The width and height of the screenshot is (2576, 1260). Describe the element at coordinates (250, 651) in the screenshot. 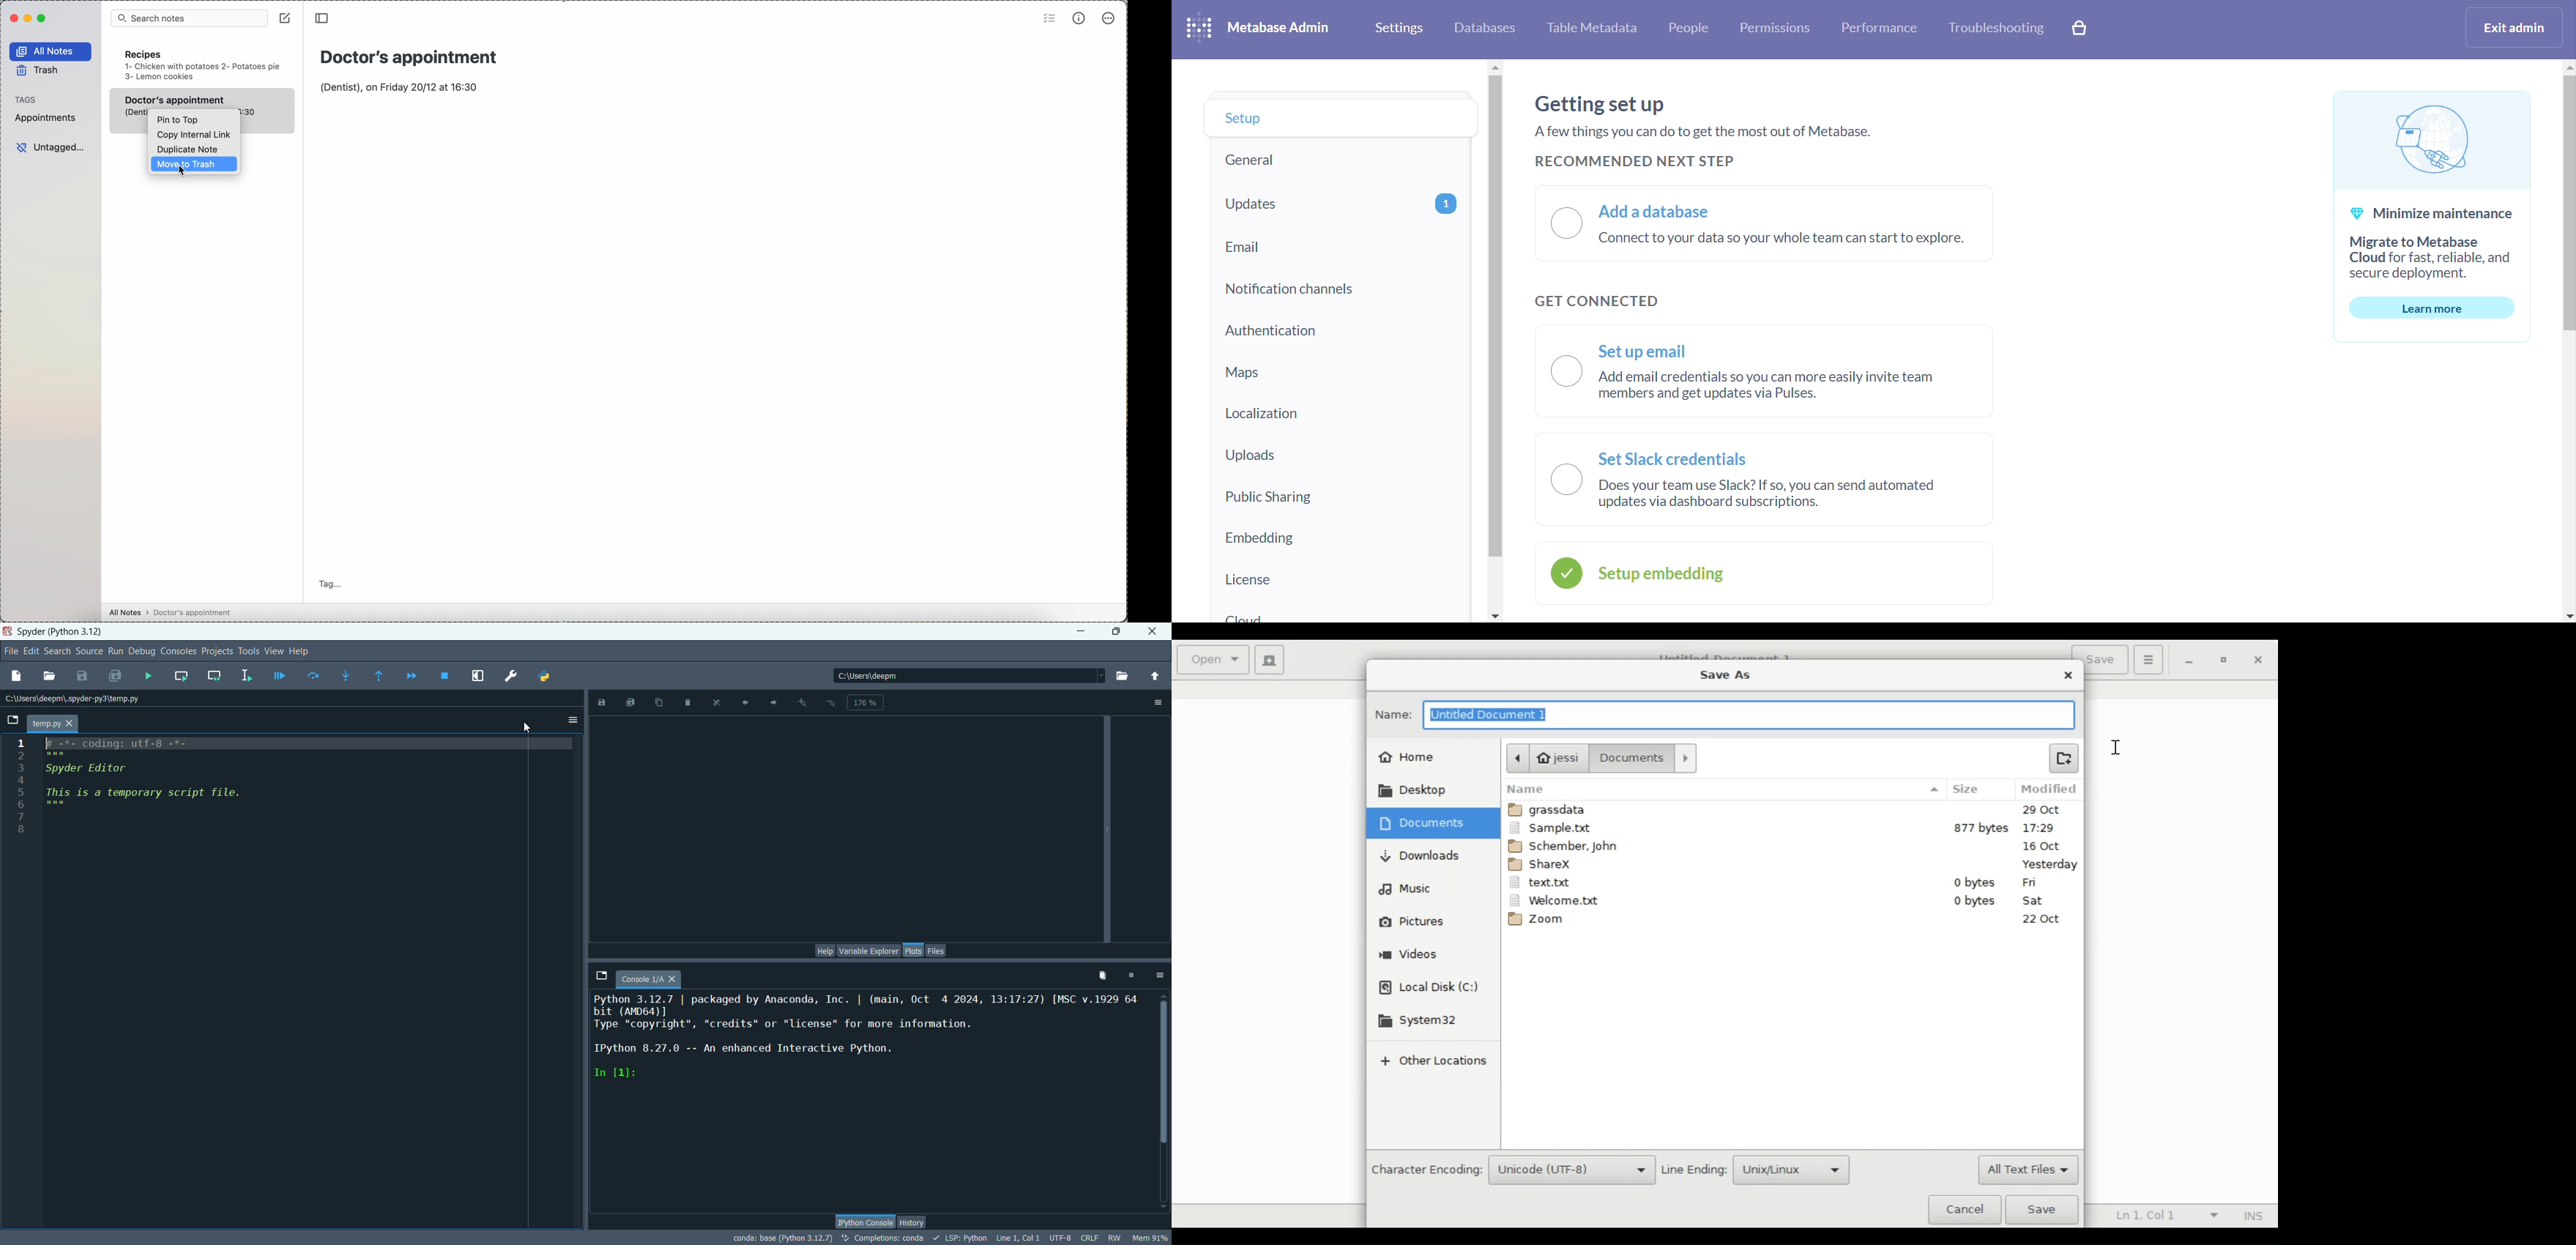

I see `tools` at that location.